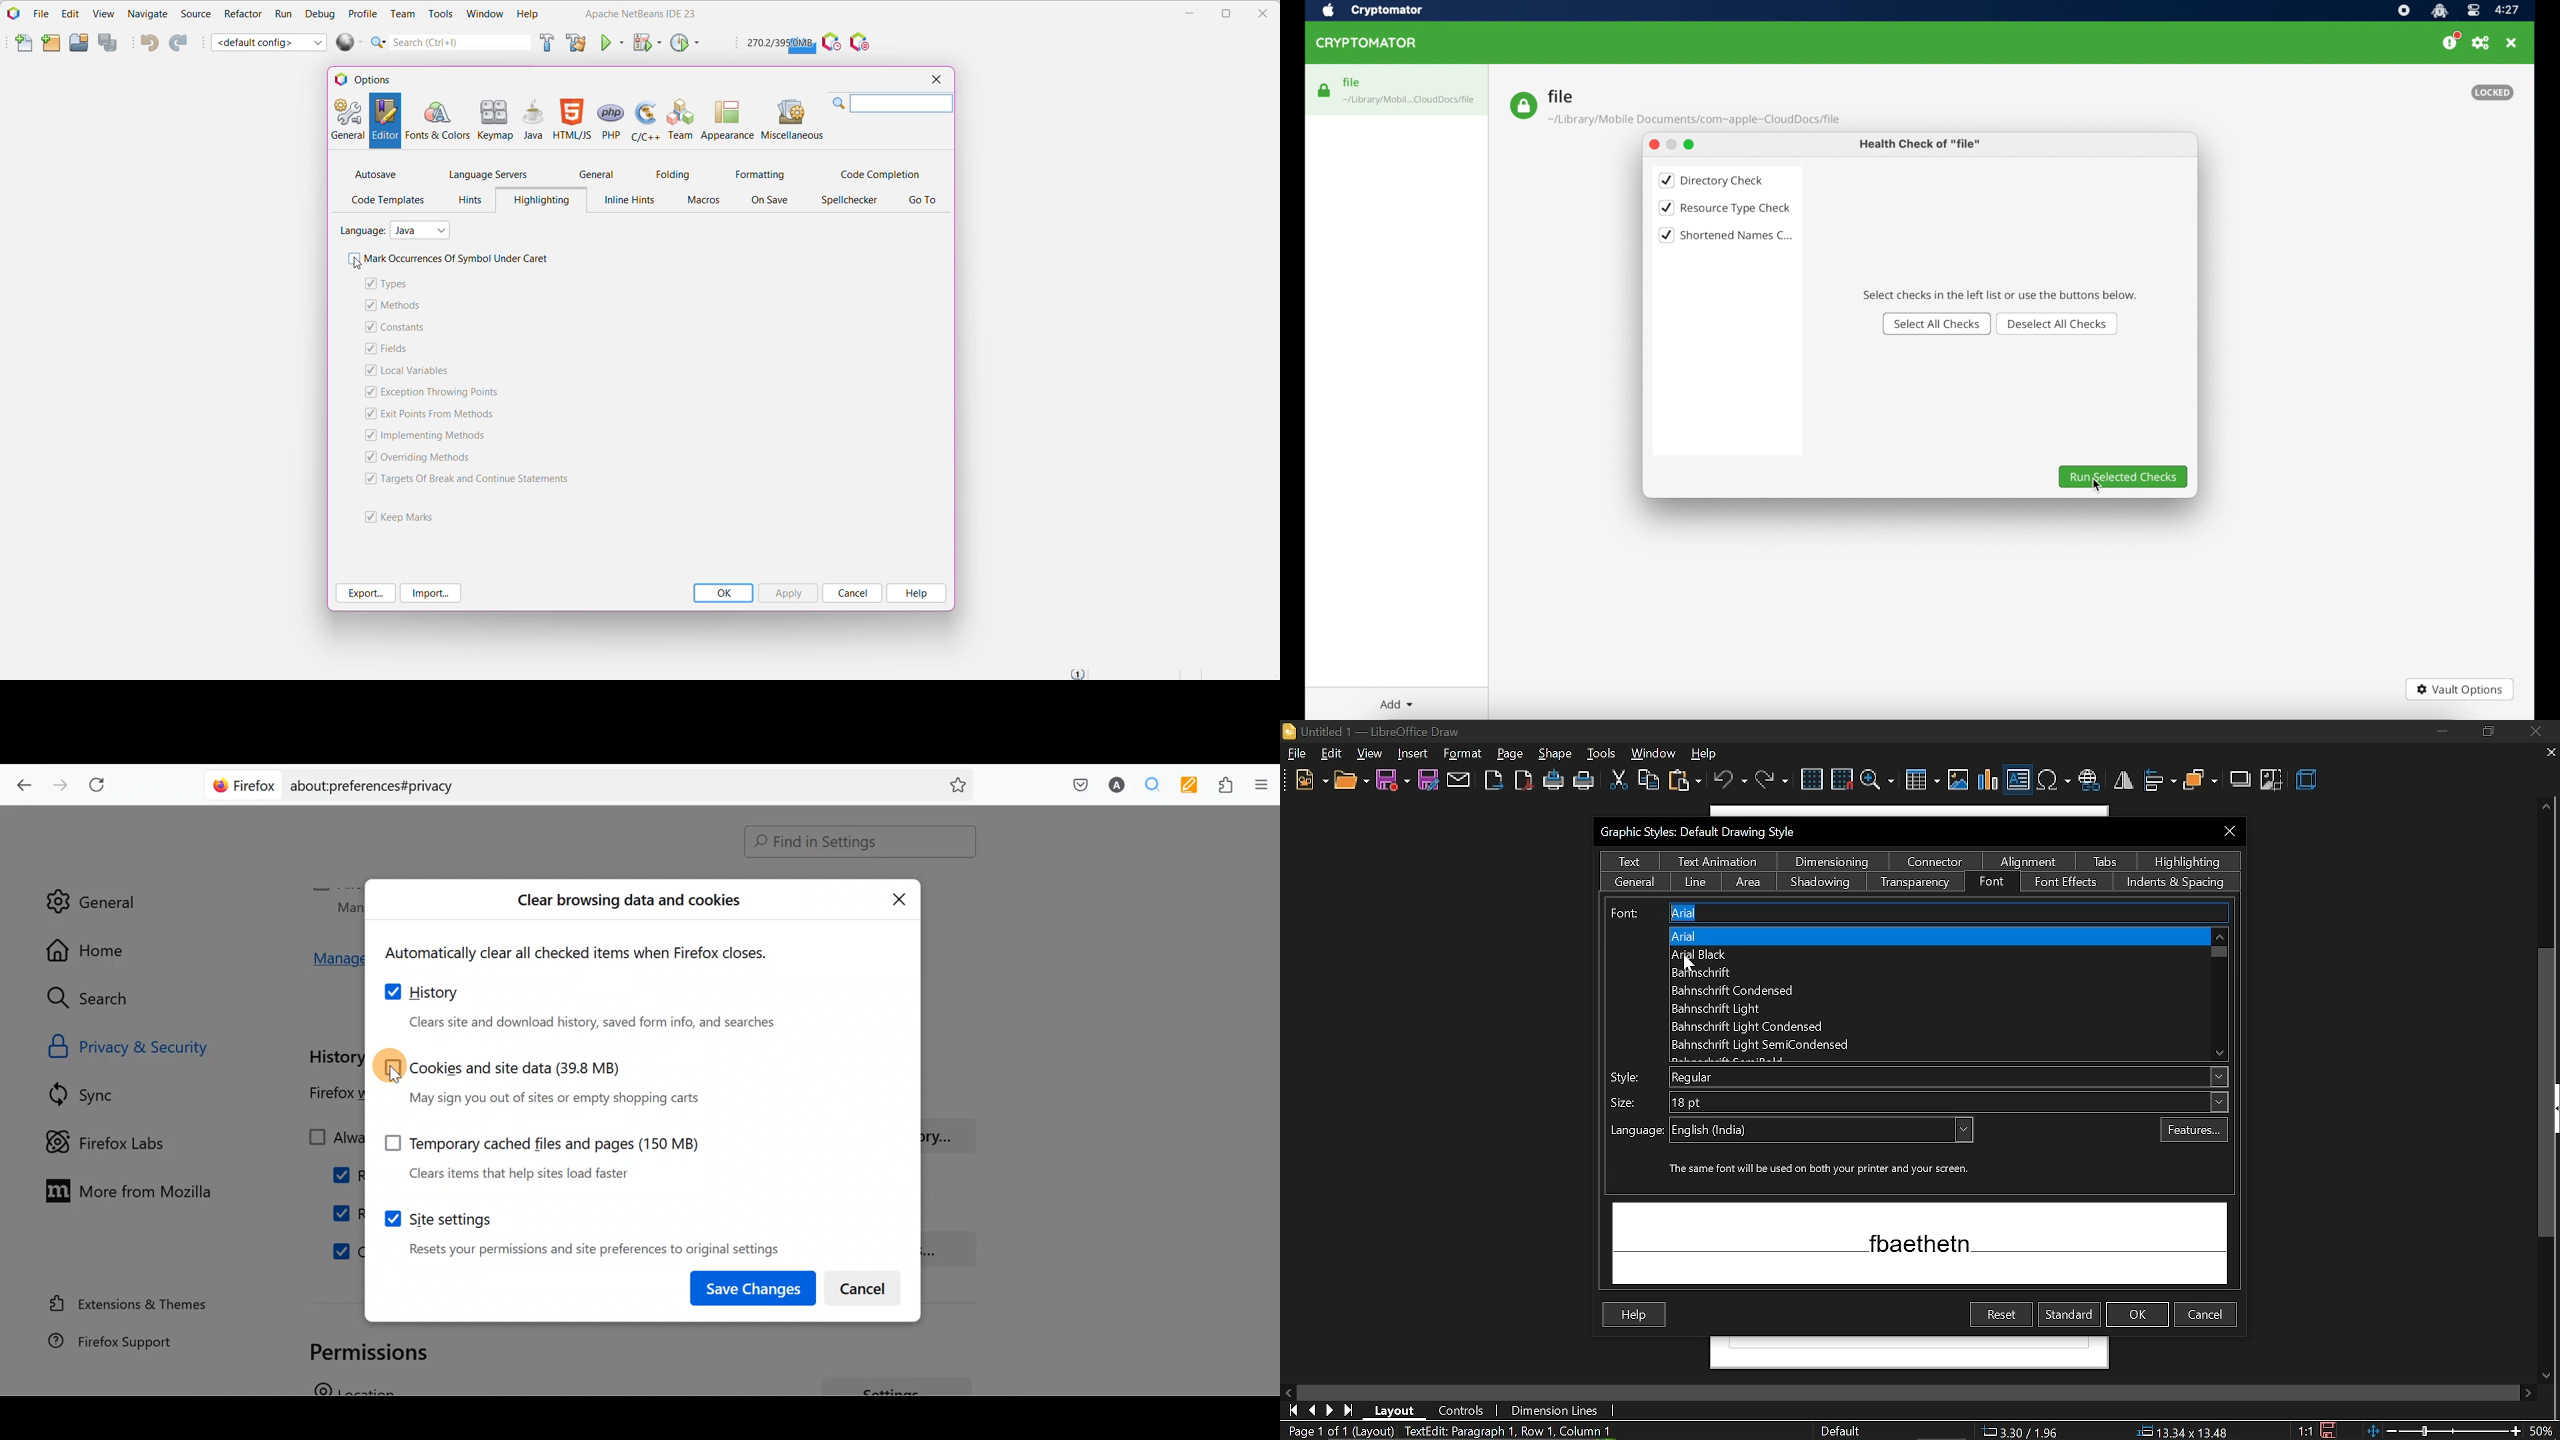 The width and height of the screenshot is (2576, 1456). I want to click on 18 pt, so click(1943, 1103).